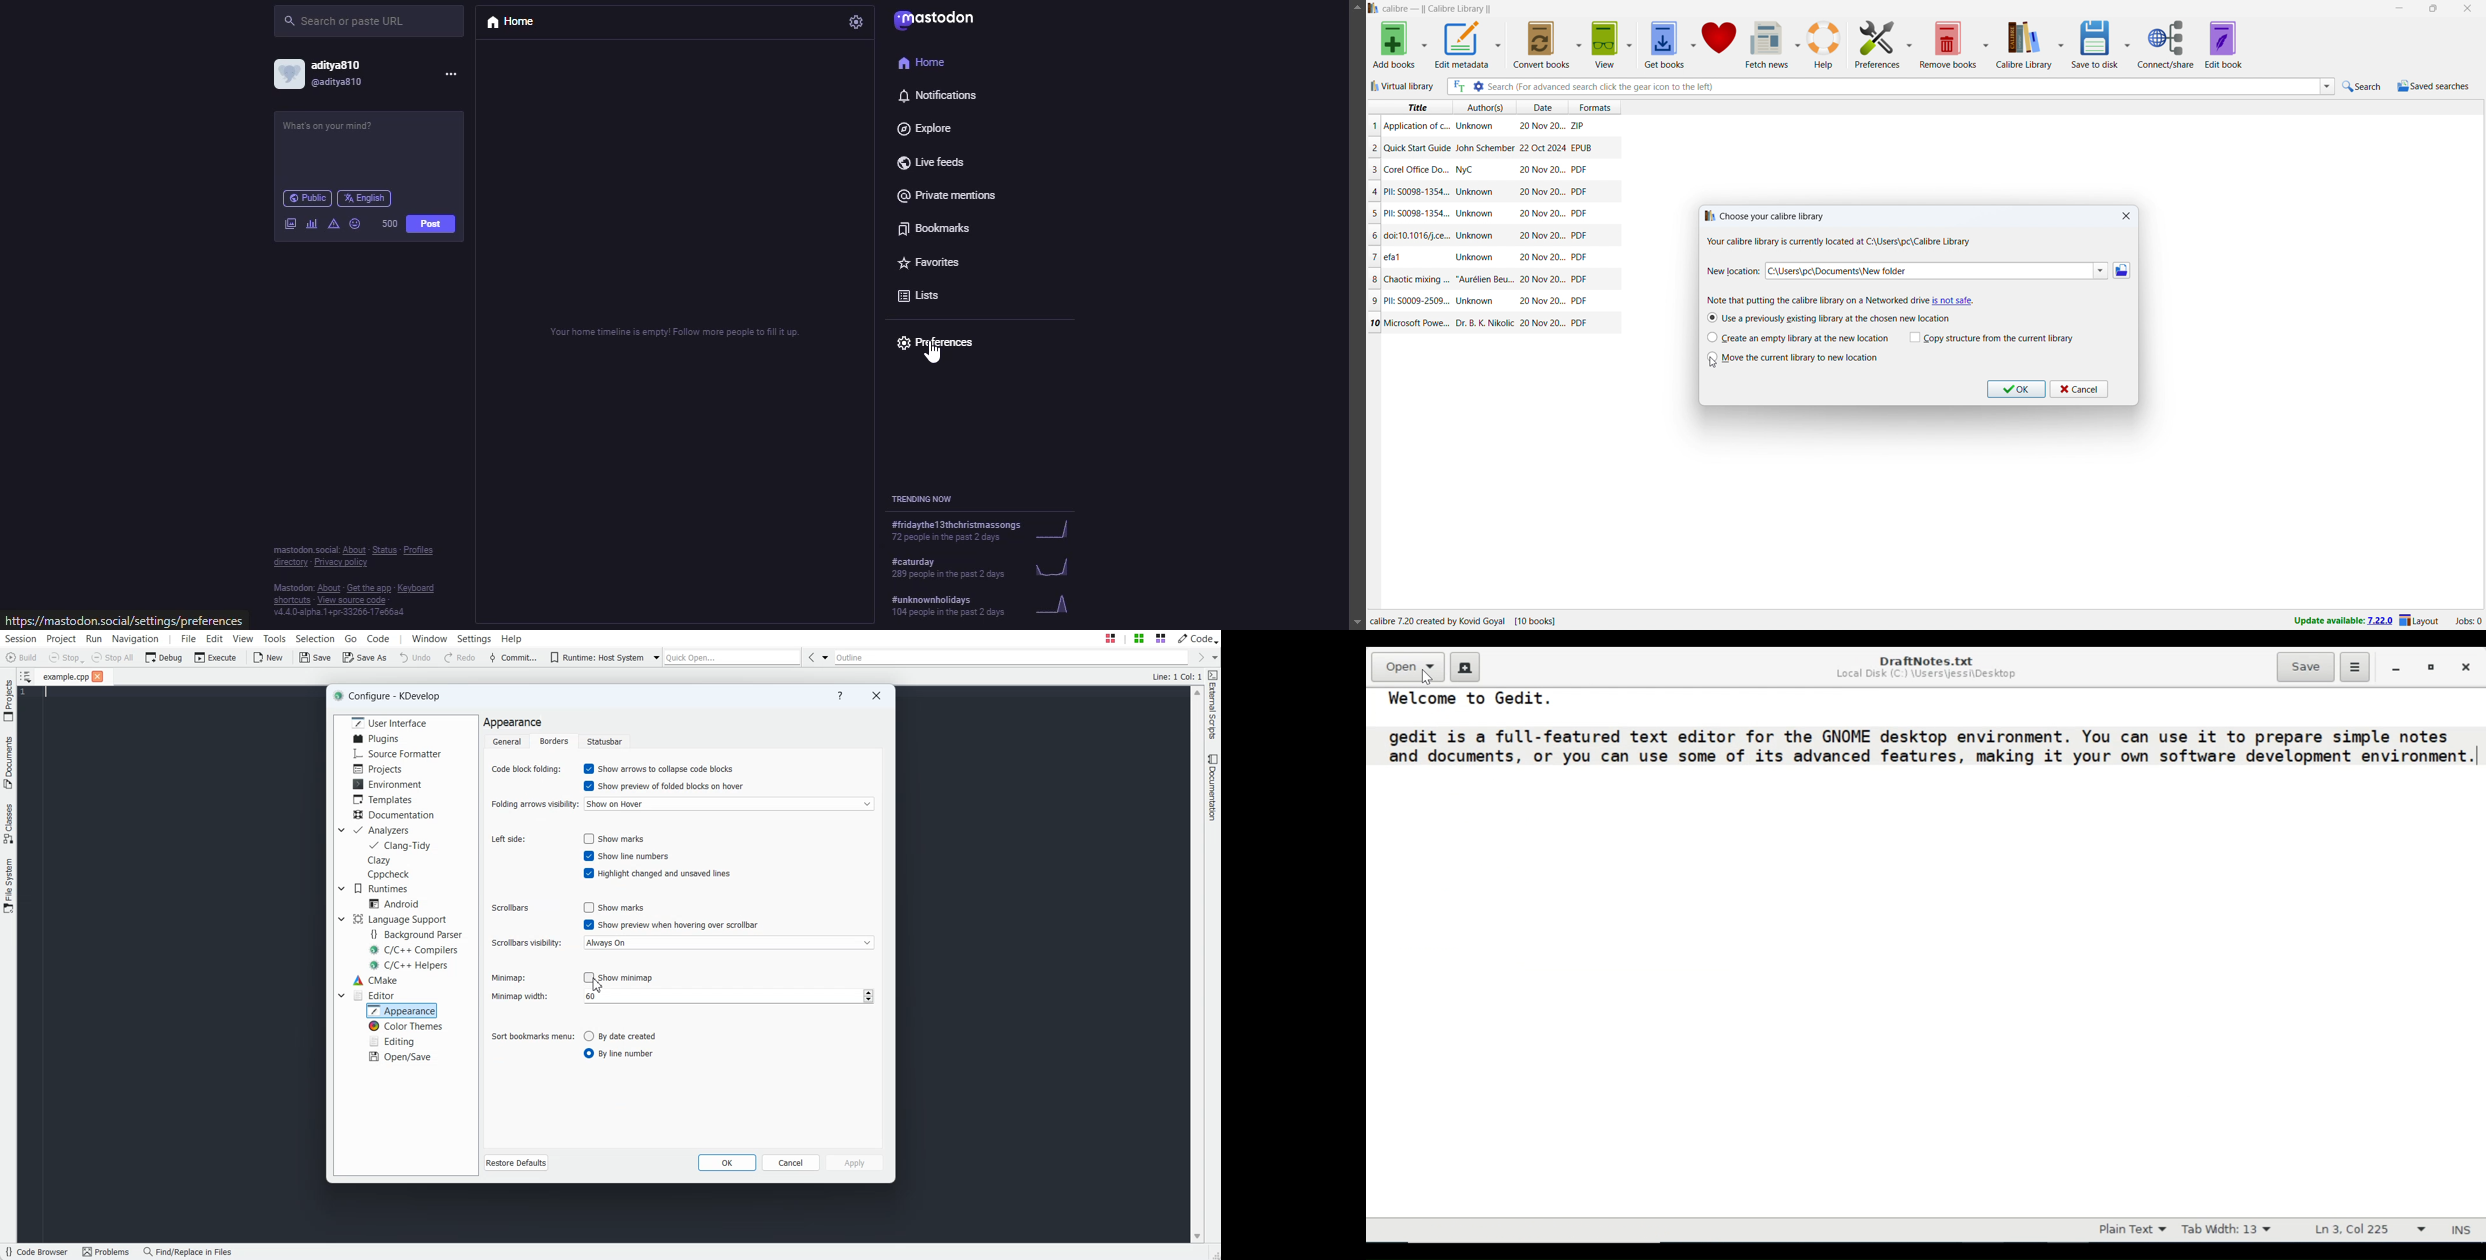 Image resolution: width=2492 pixels, height=1260 pixels. What do you see at coordinates (2354, 667) in the screenshot?
I see `Application menu` at bounding box center [2354, 667].